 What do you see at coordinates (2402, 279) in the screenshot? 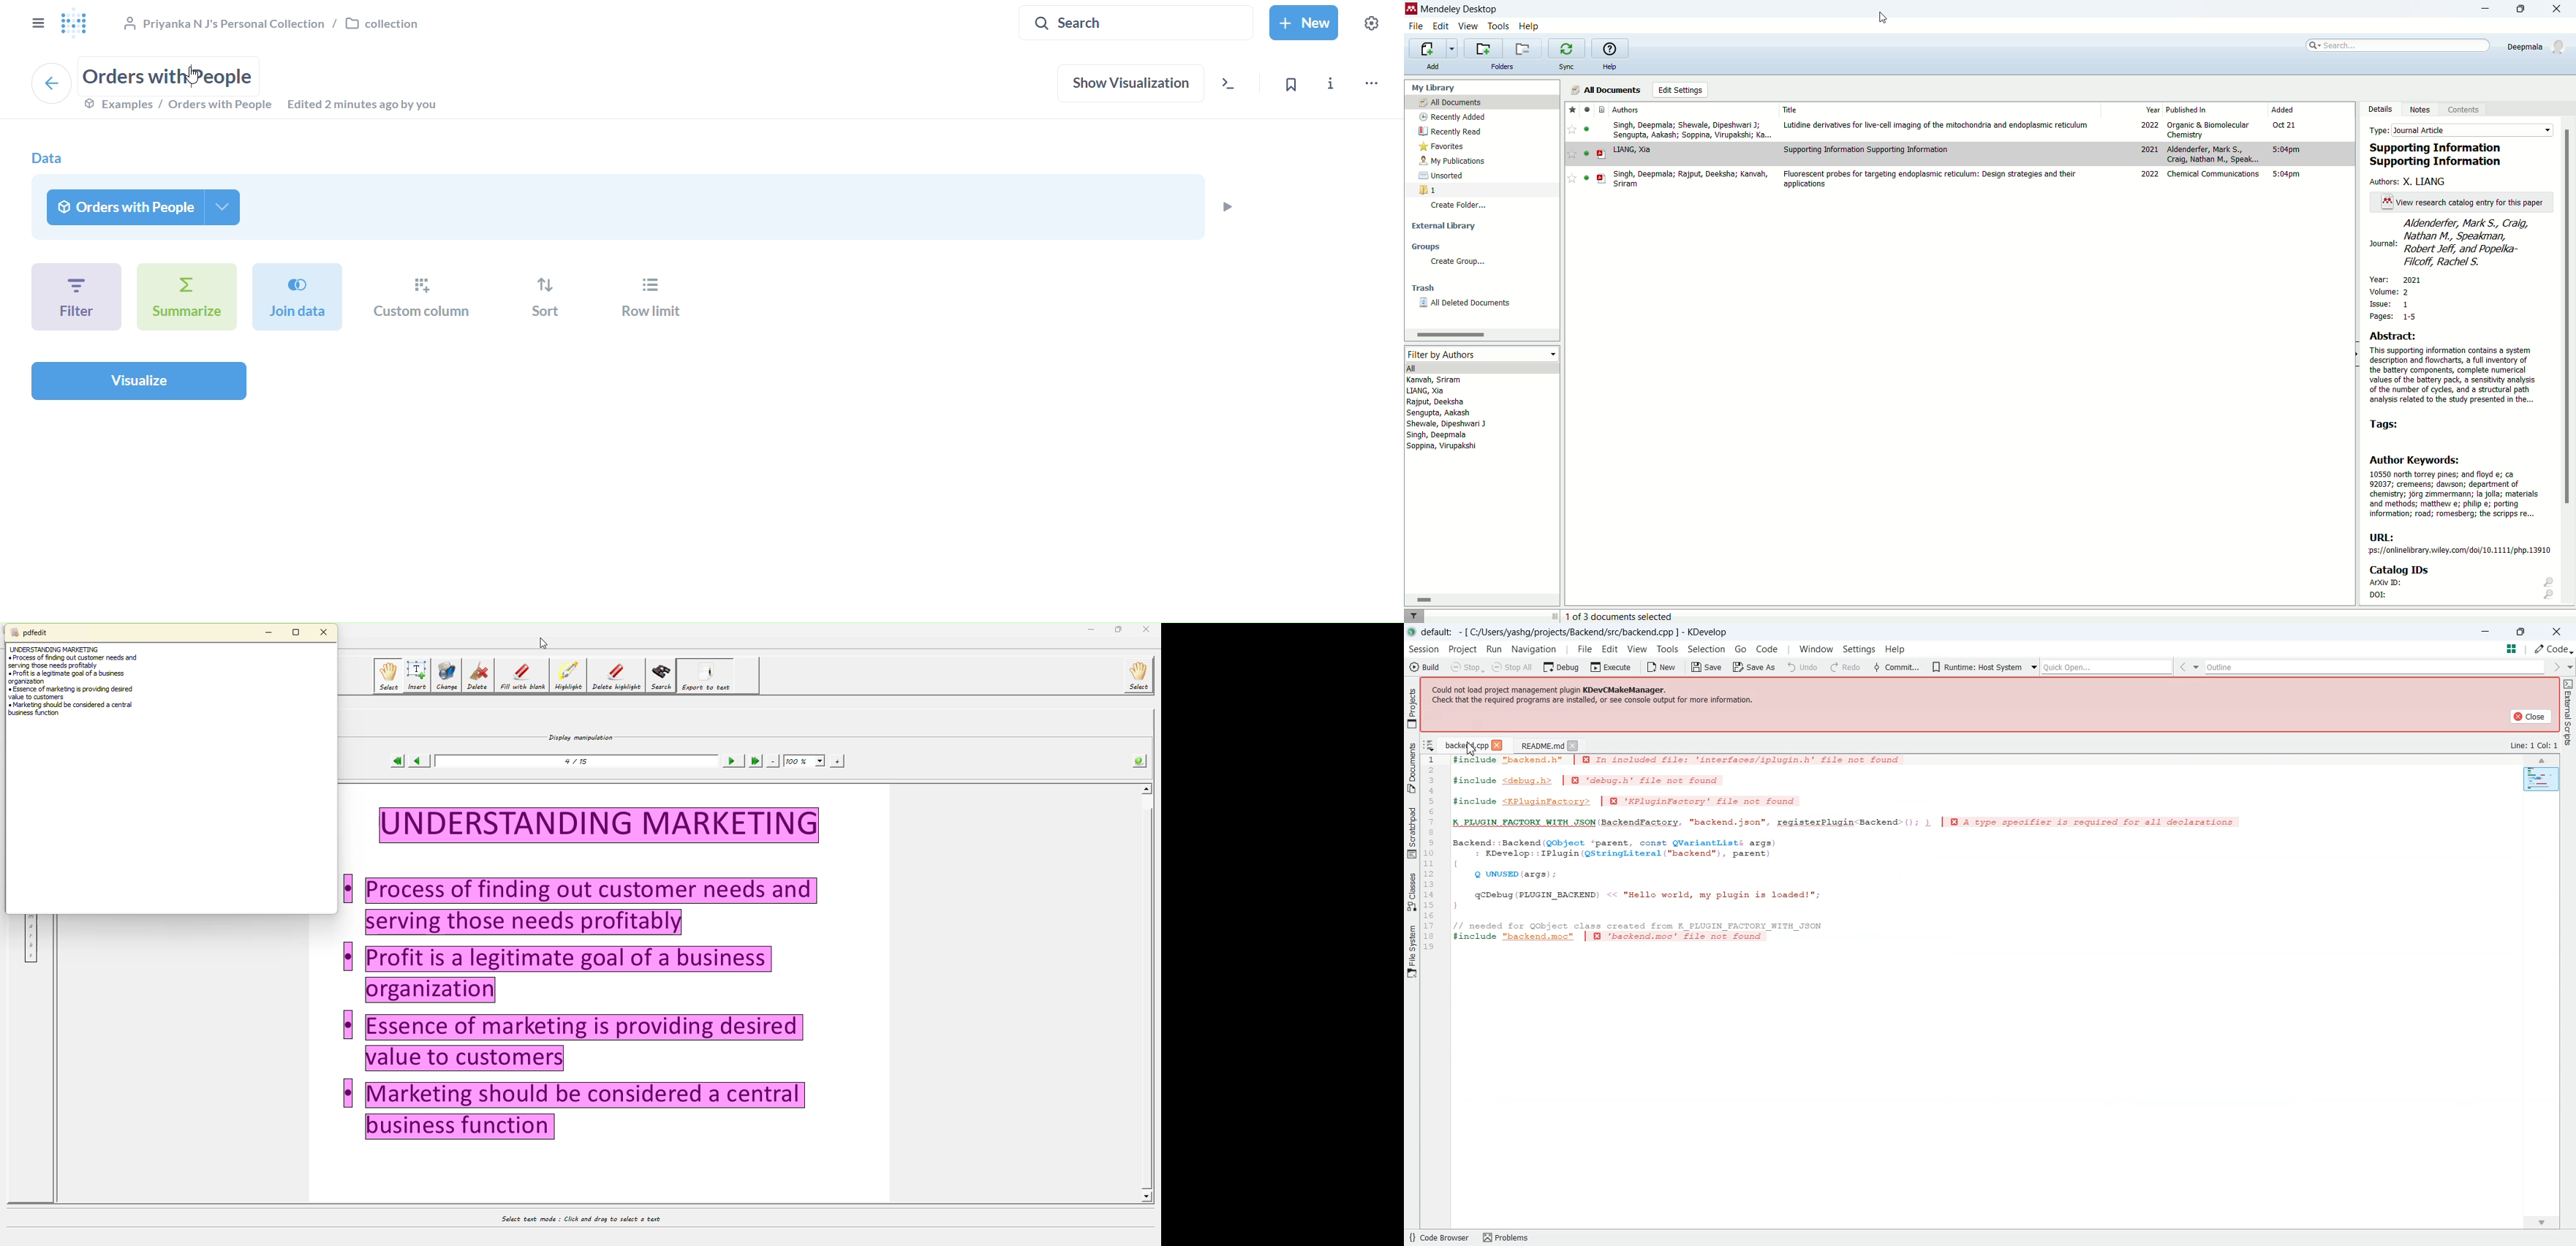
I see `year: 2021` at bounding box center [2402, 279].